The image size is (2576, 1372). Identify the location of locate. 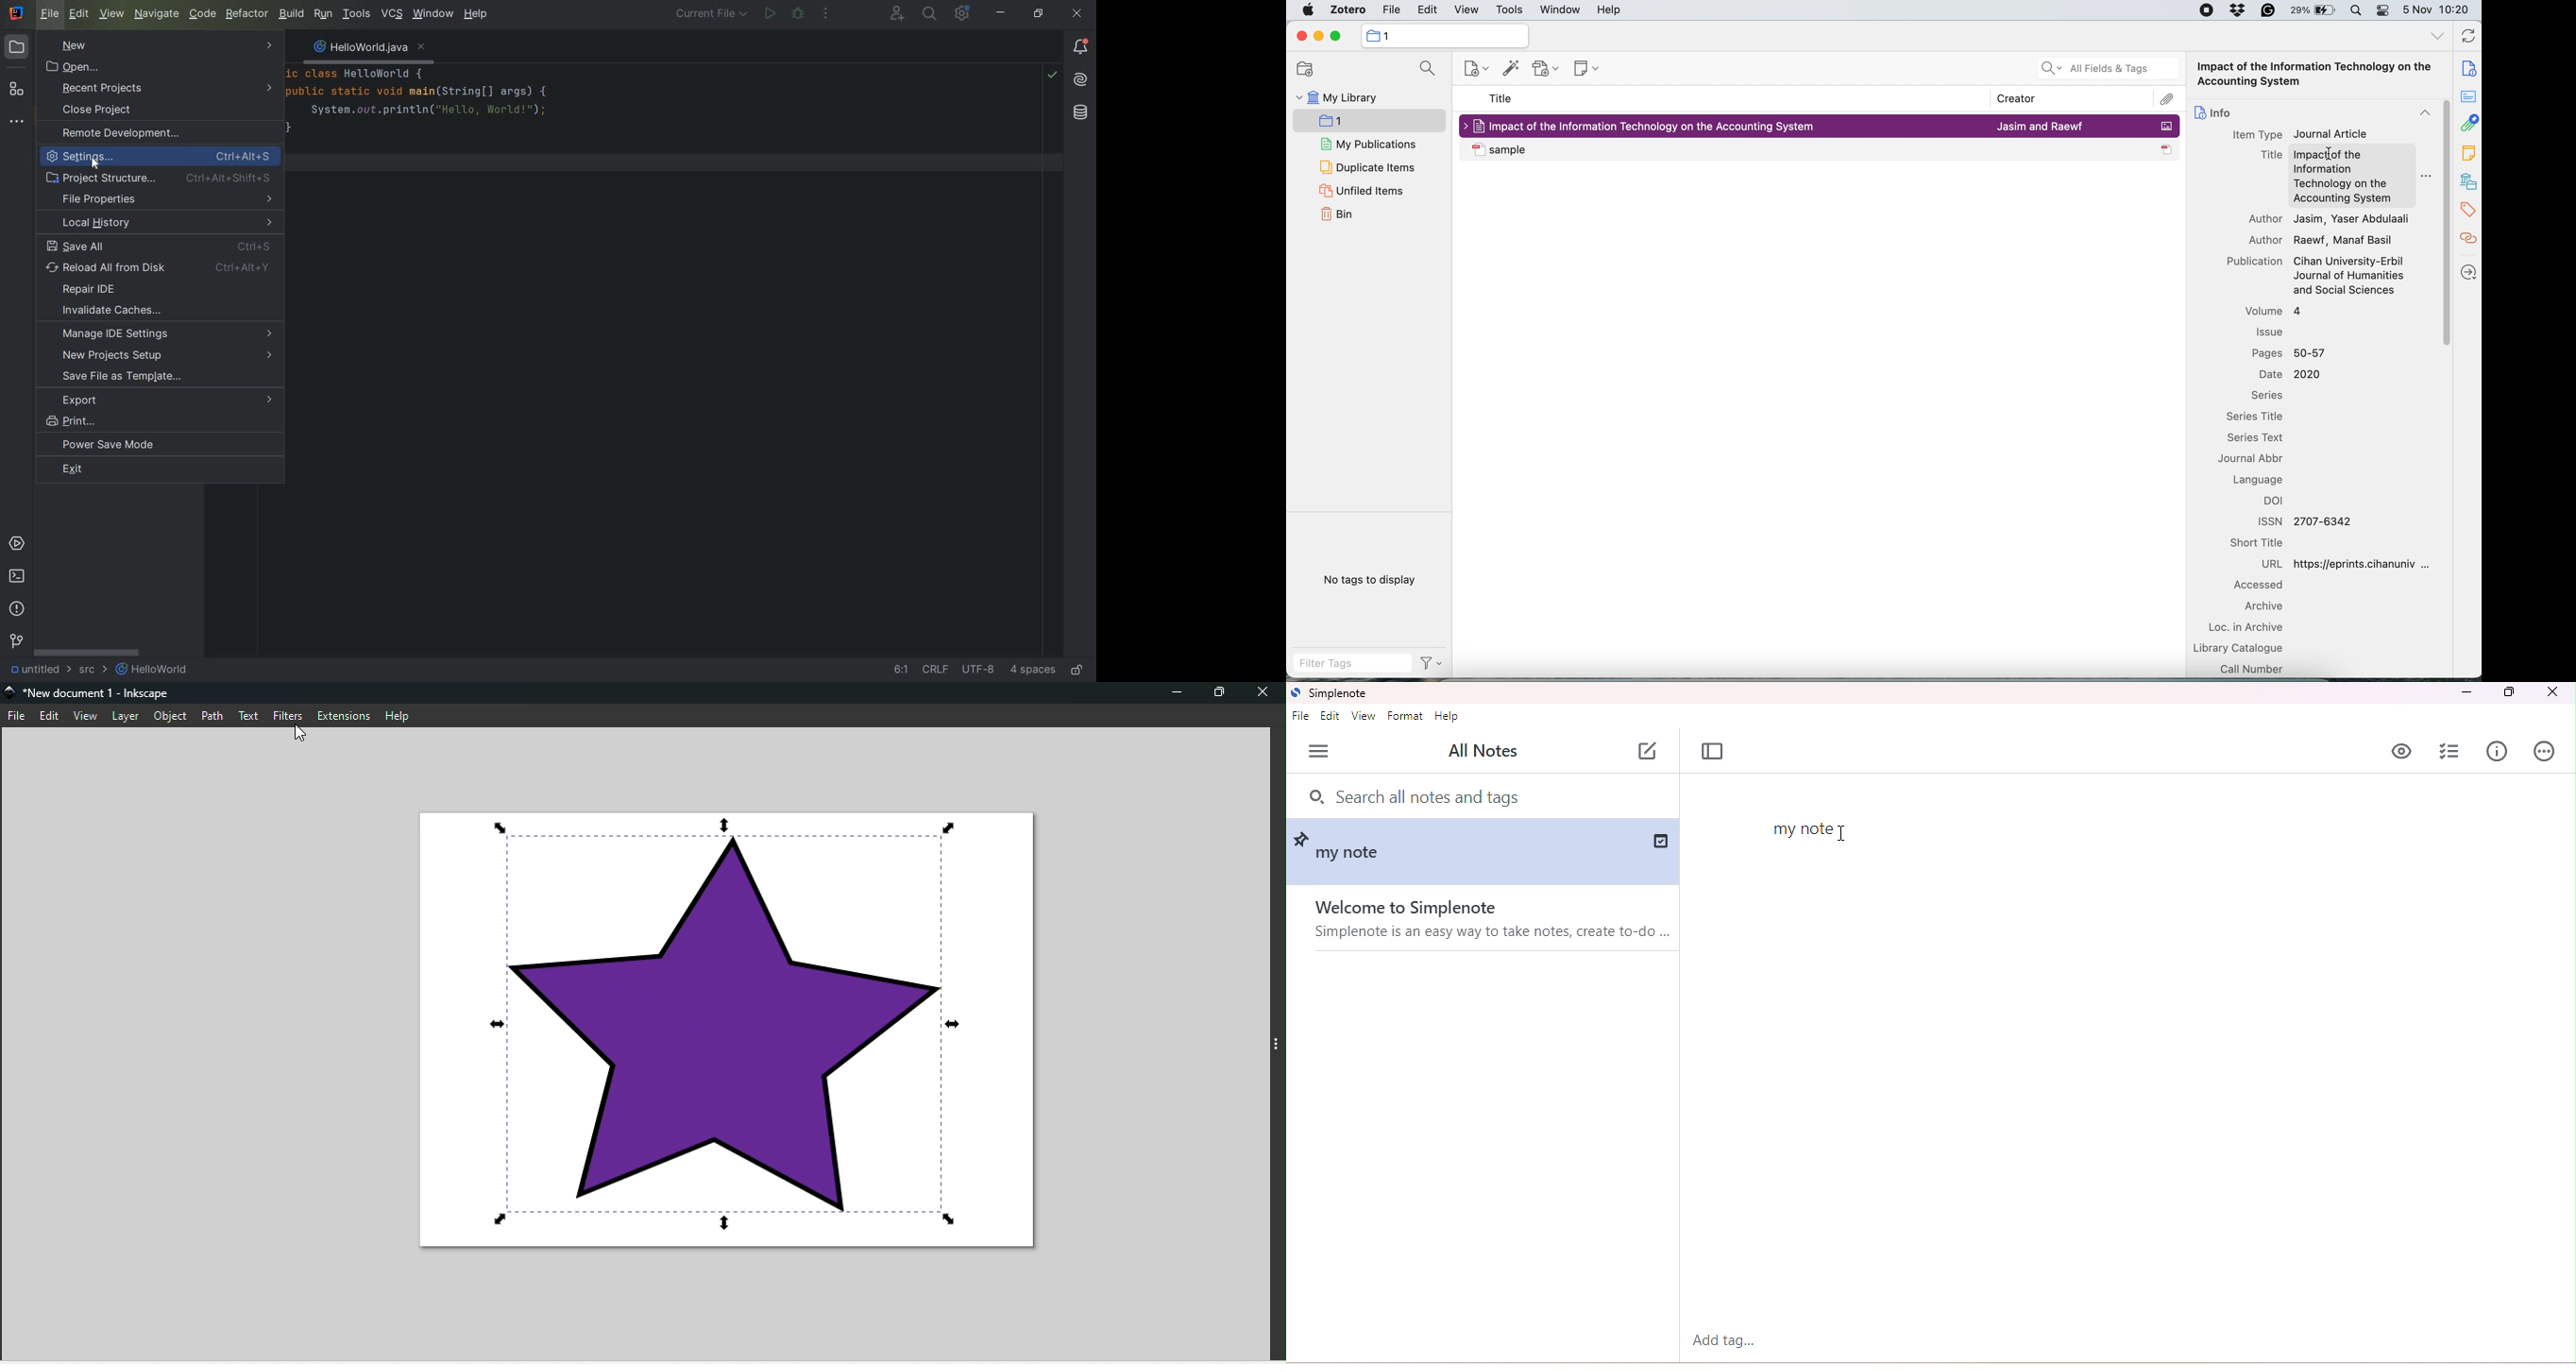
(2467, 273).